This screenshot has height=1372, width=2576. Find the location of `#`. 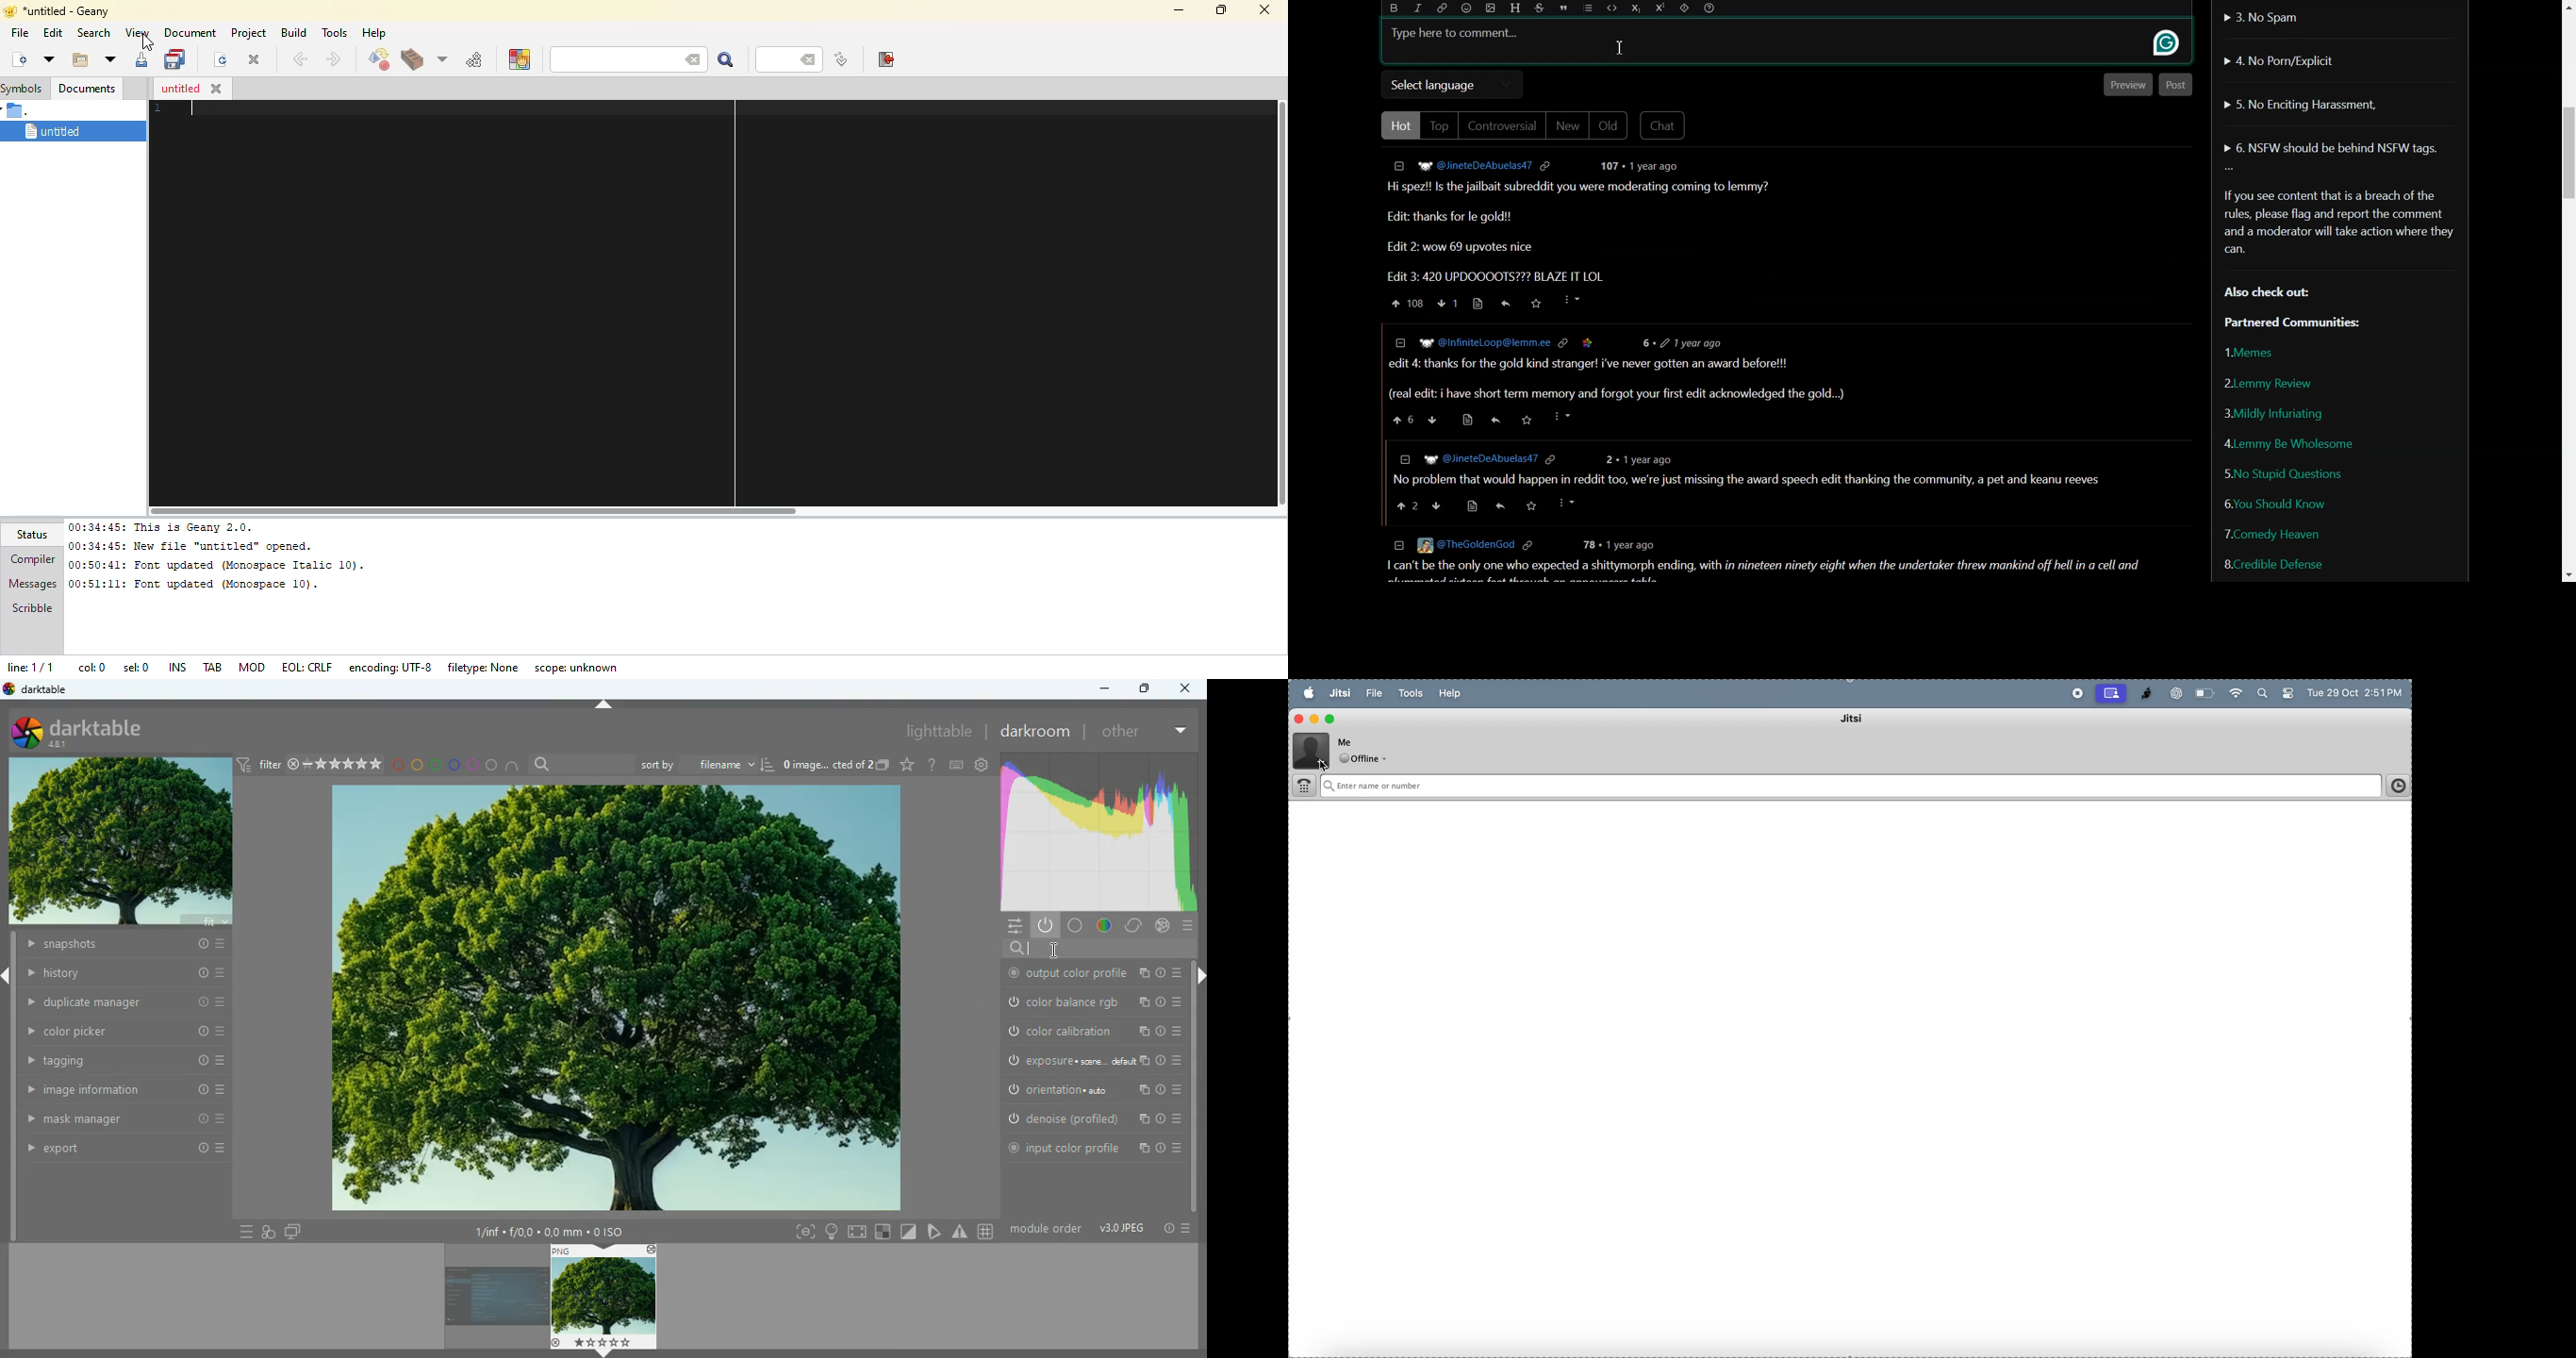

# is located at coordinates (984, 1232).